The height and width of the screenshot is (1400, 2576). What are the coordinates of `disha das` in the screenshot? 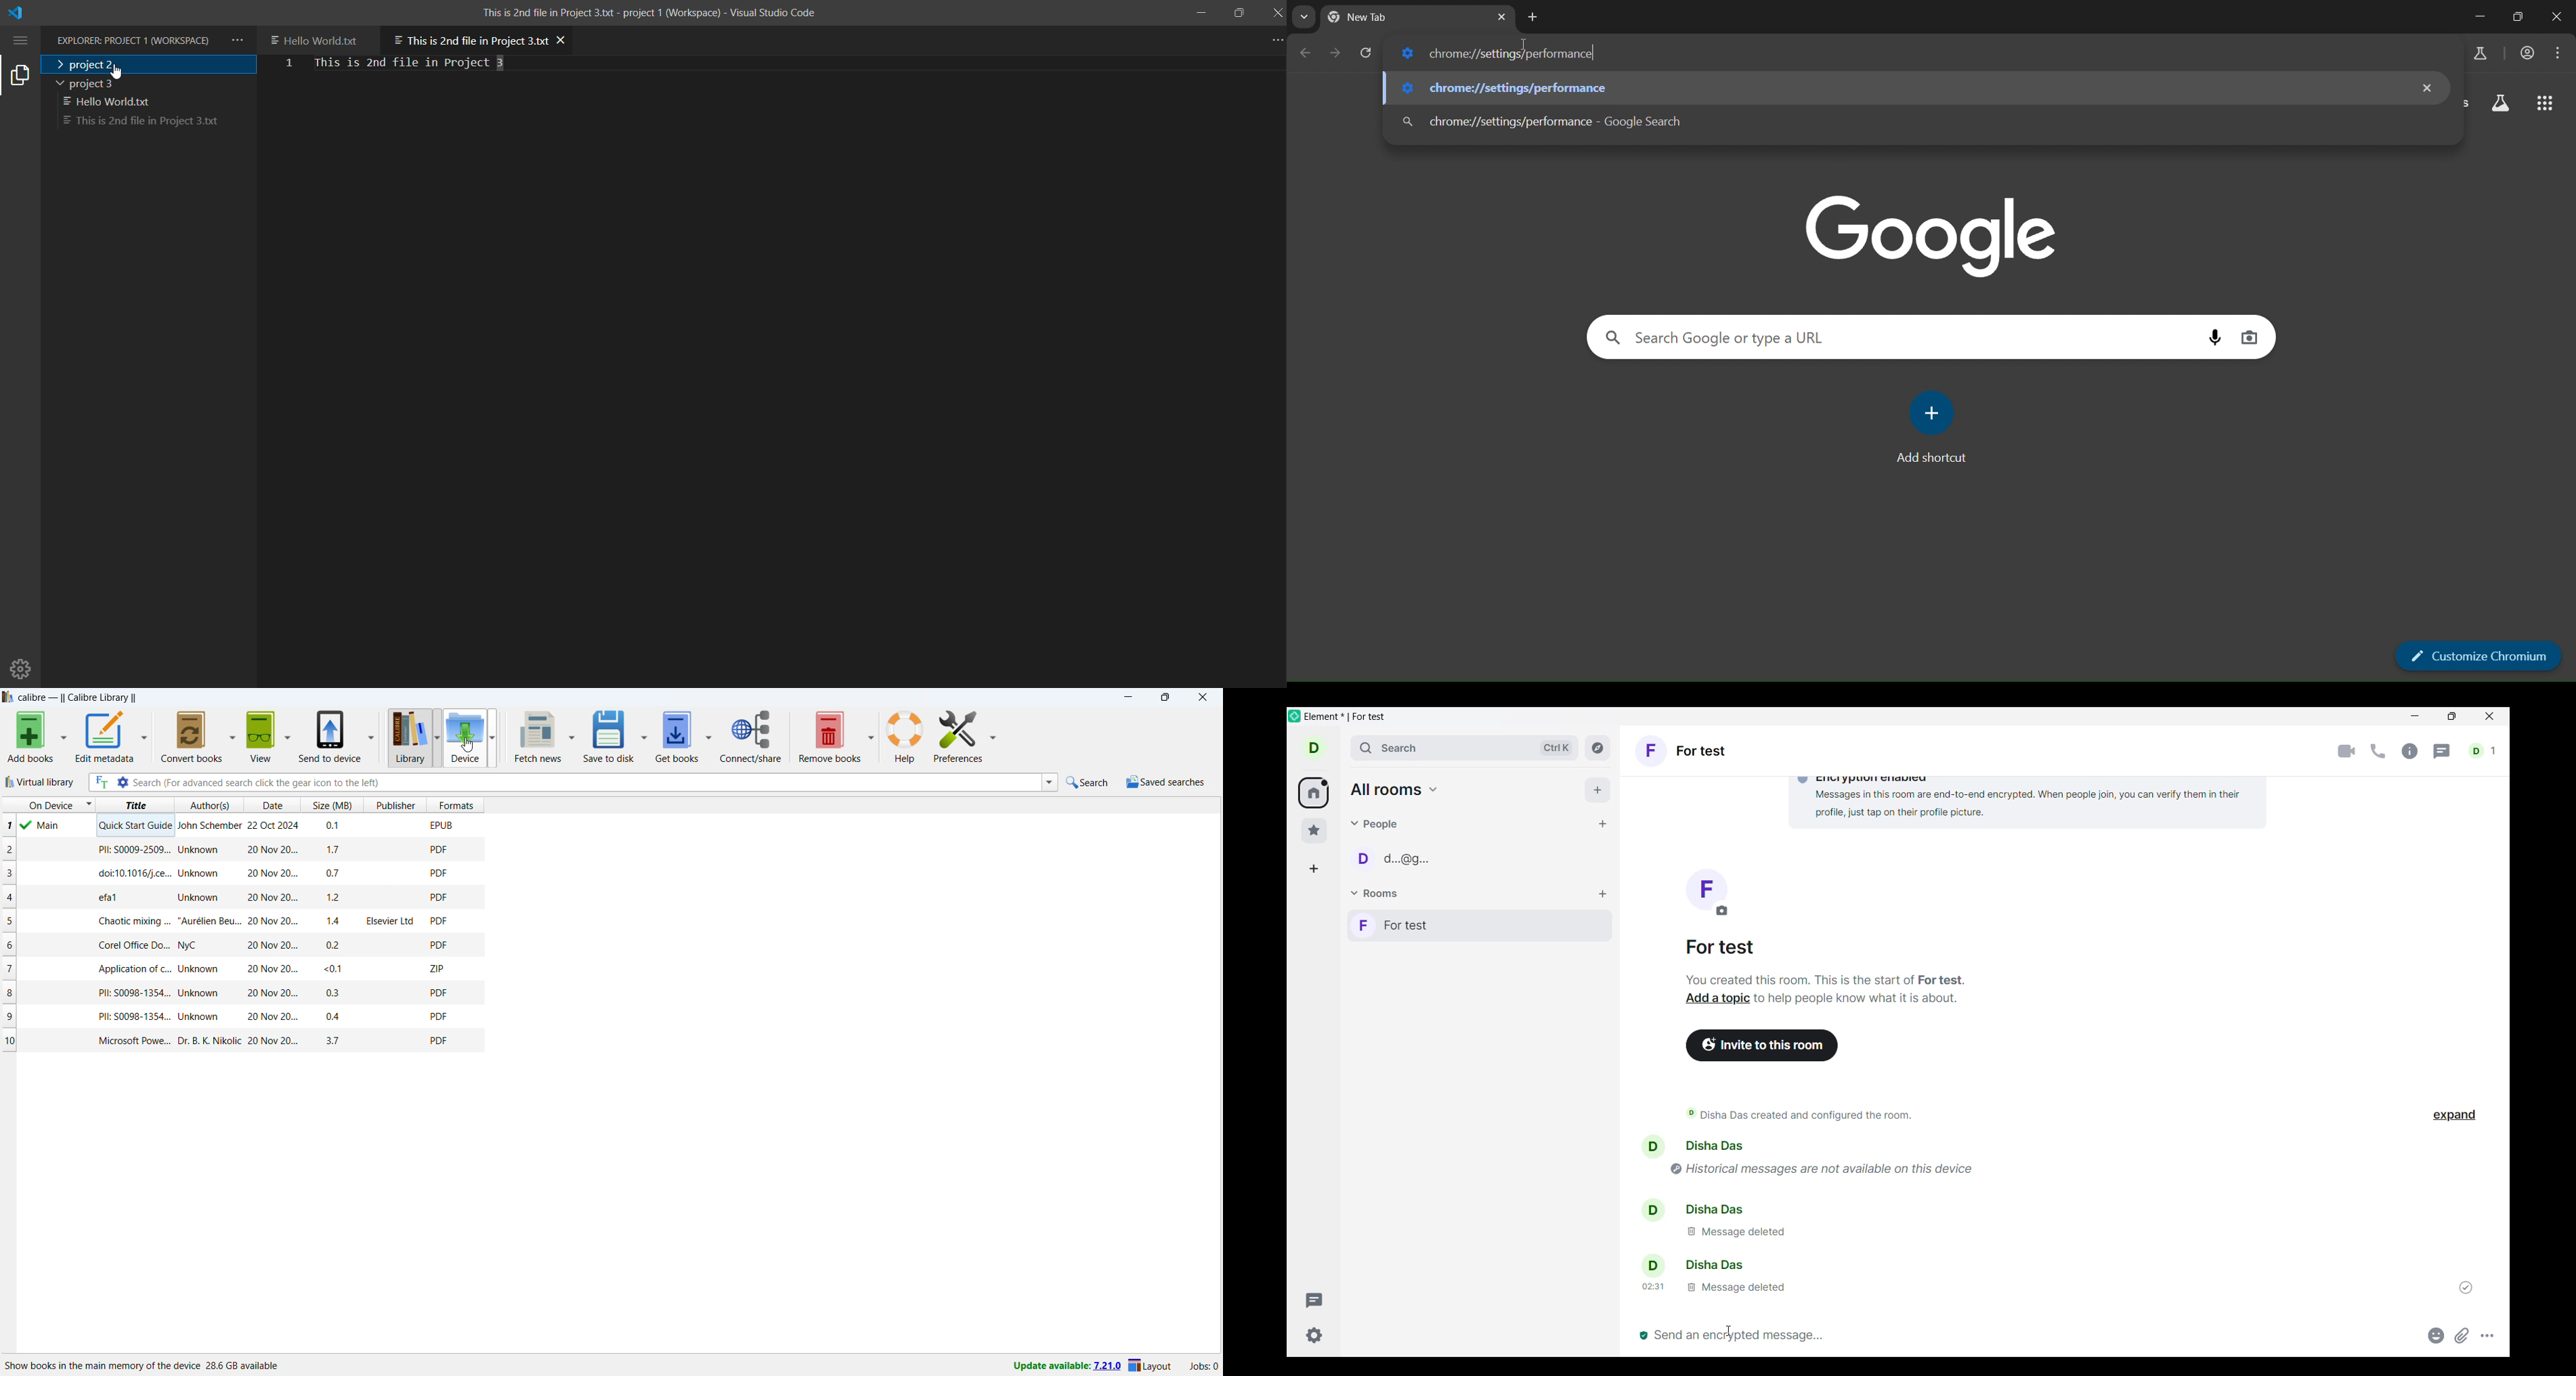 It's located at (1711, 1208).